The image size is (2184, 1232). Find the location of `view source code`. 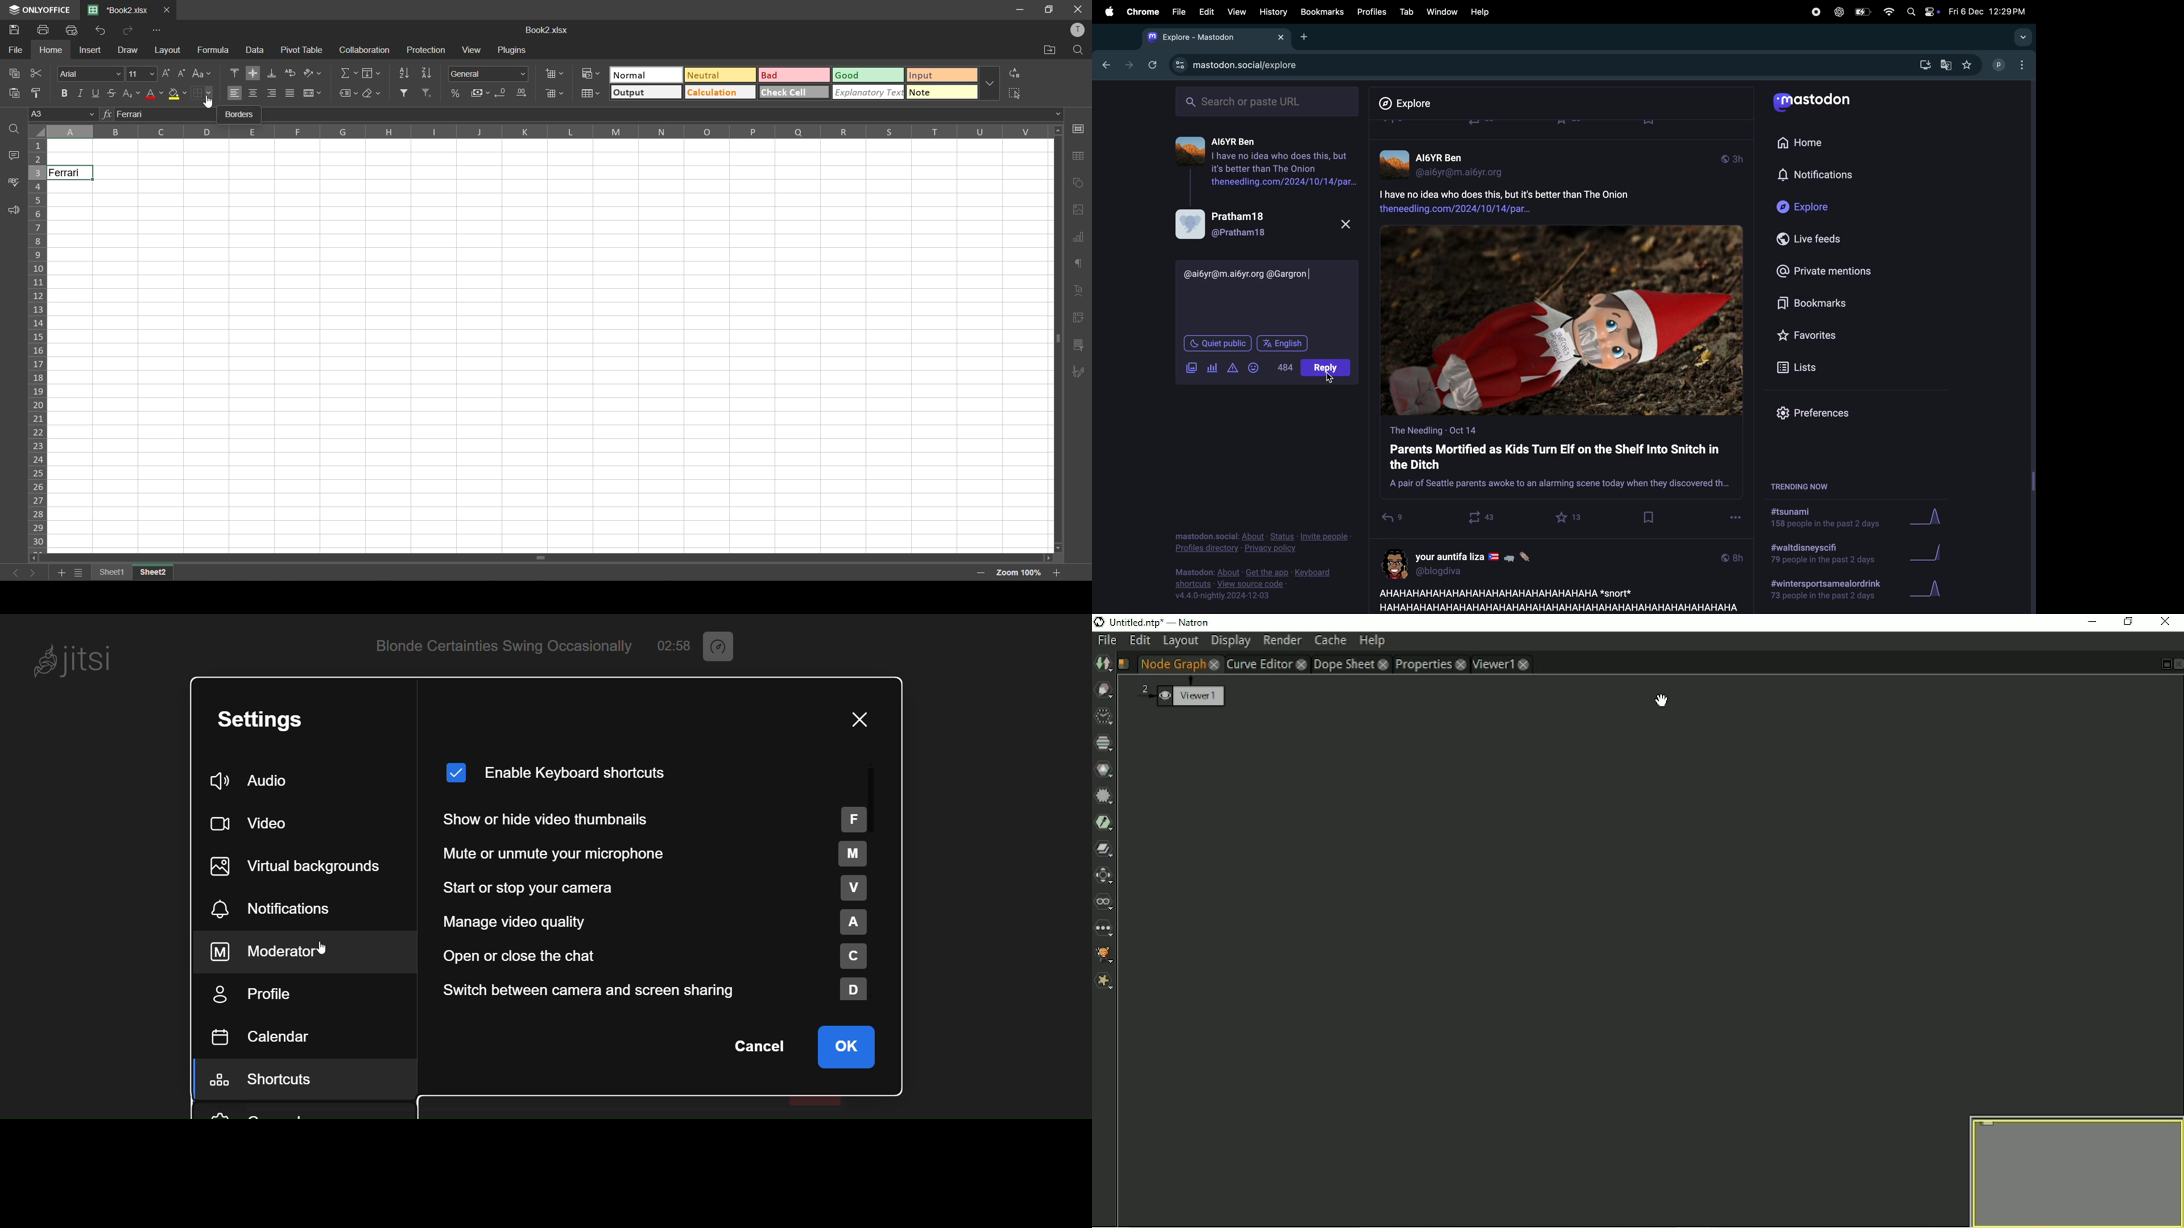

view source code is located at coordinates (1260, 584).